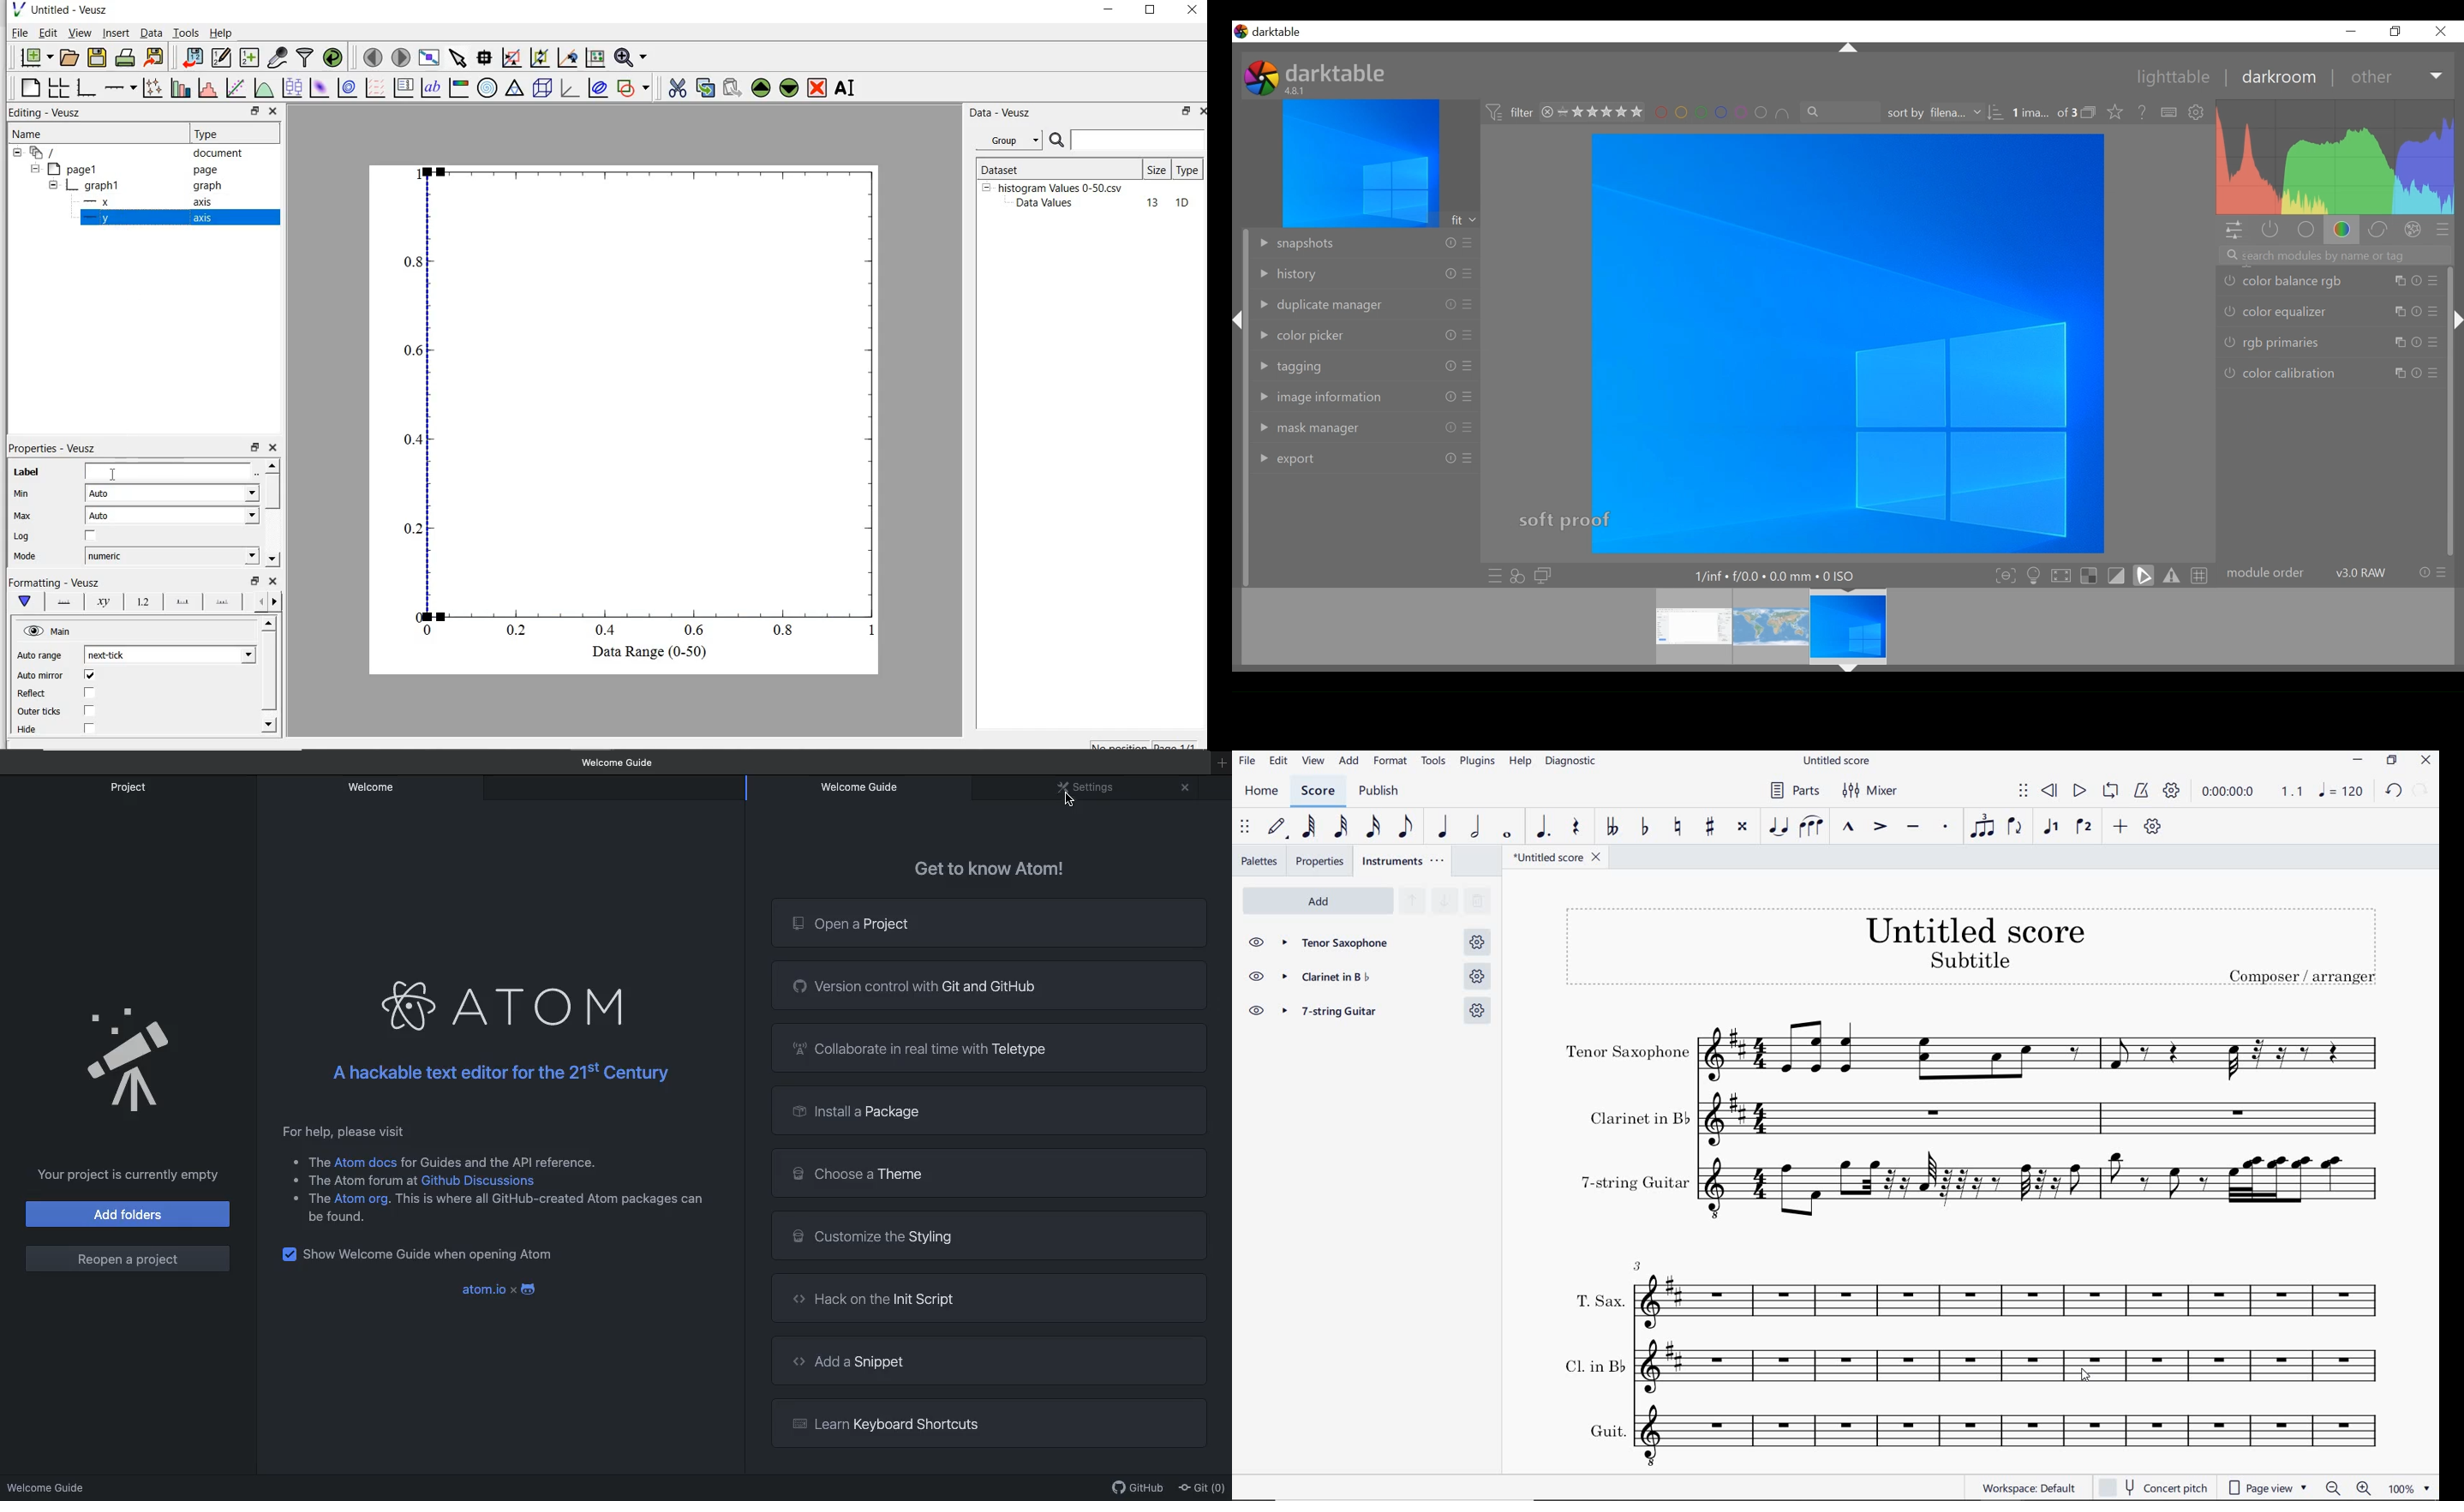 The height and width of the screenshot is (1512, 2464). Describe the element at coordinates (1792, 789) in the screenshot. I see `PARTS` at that location.